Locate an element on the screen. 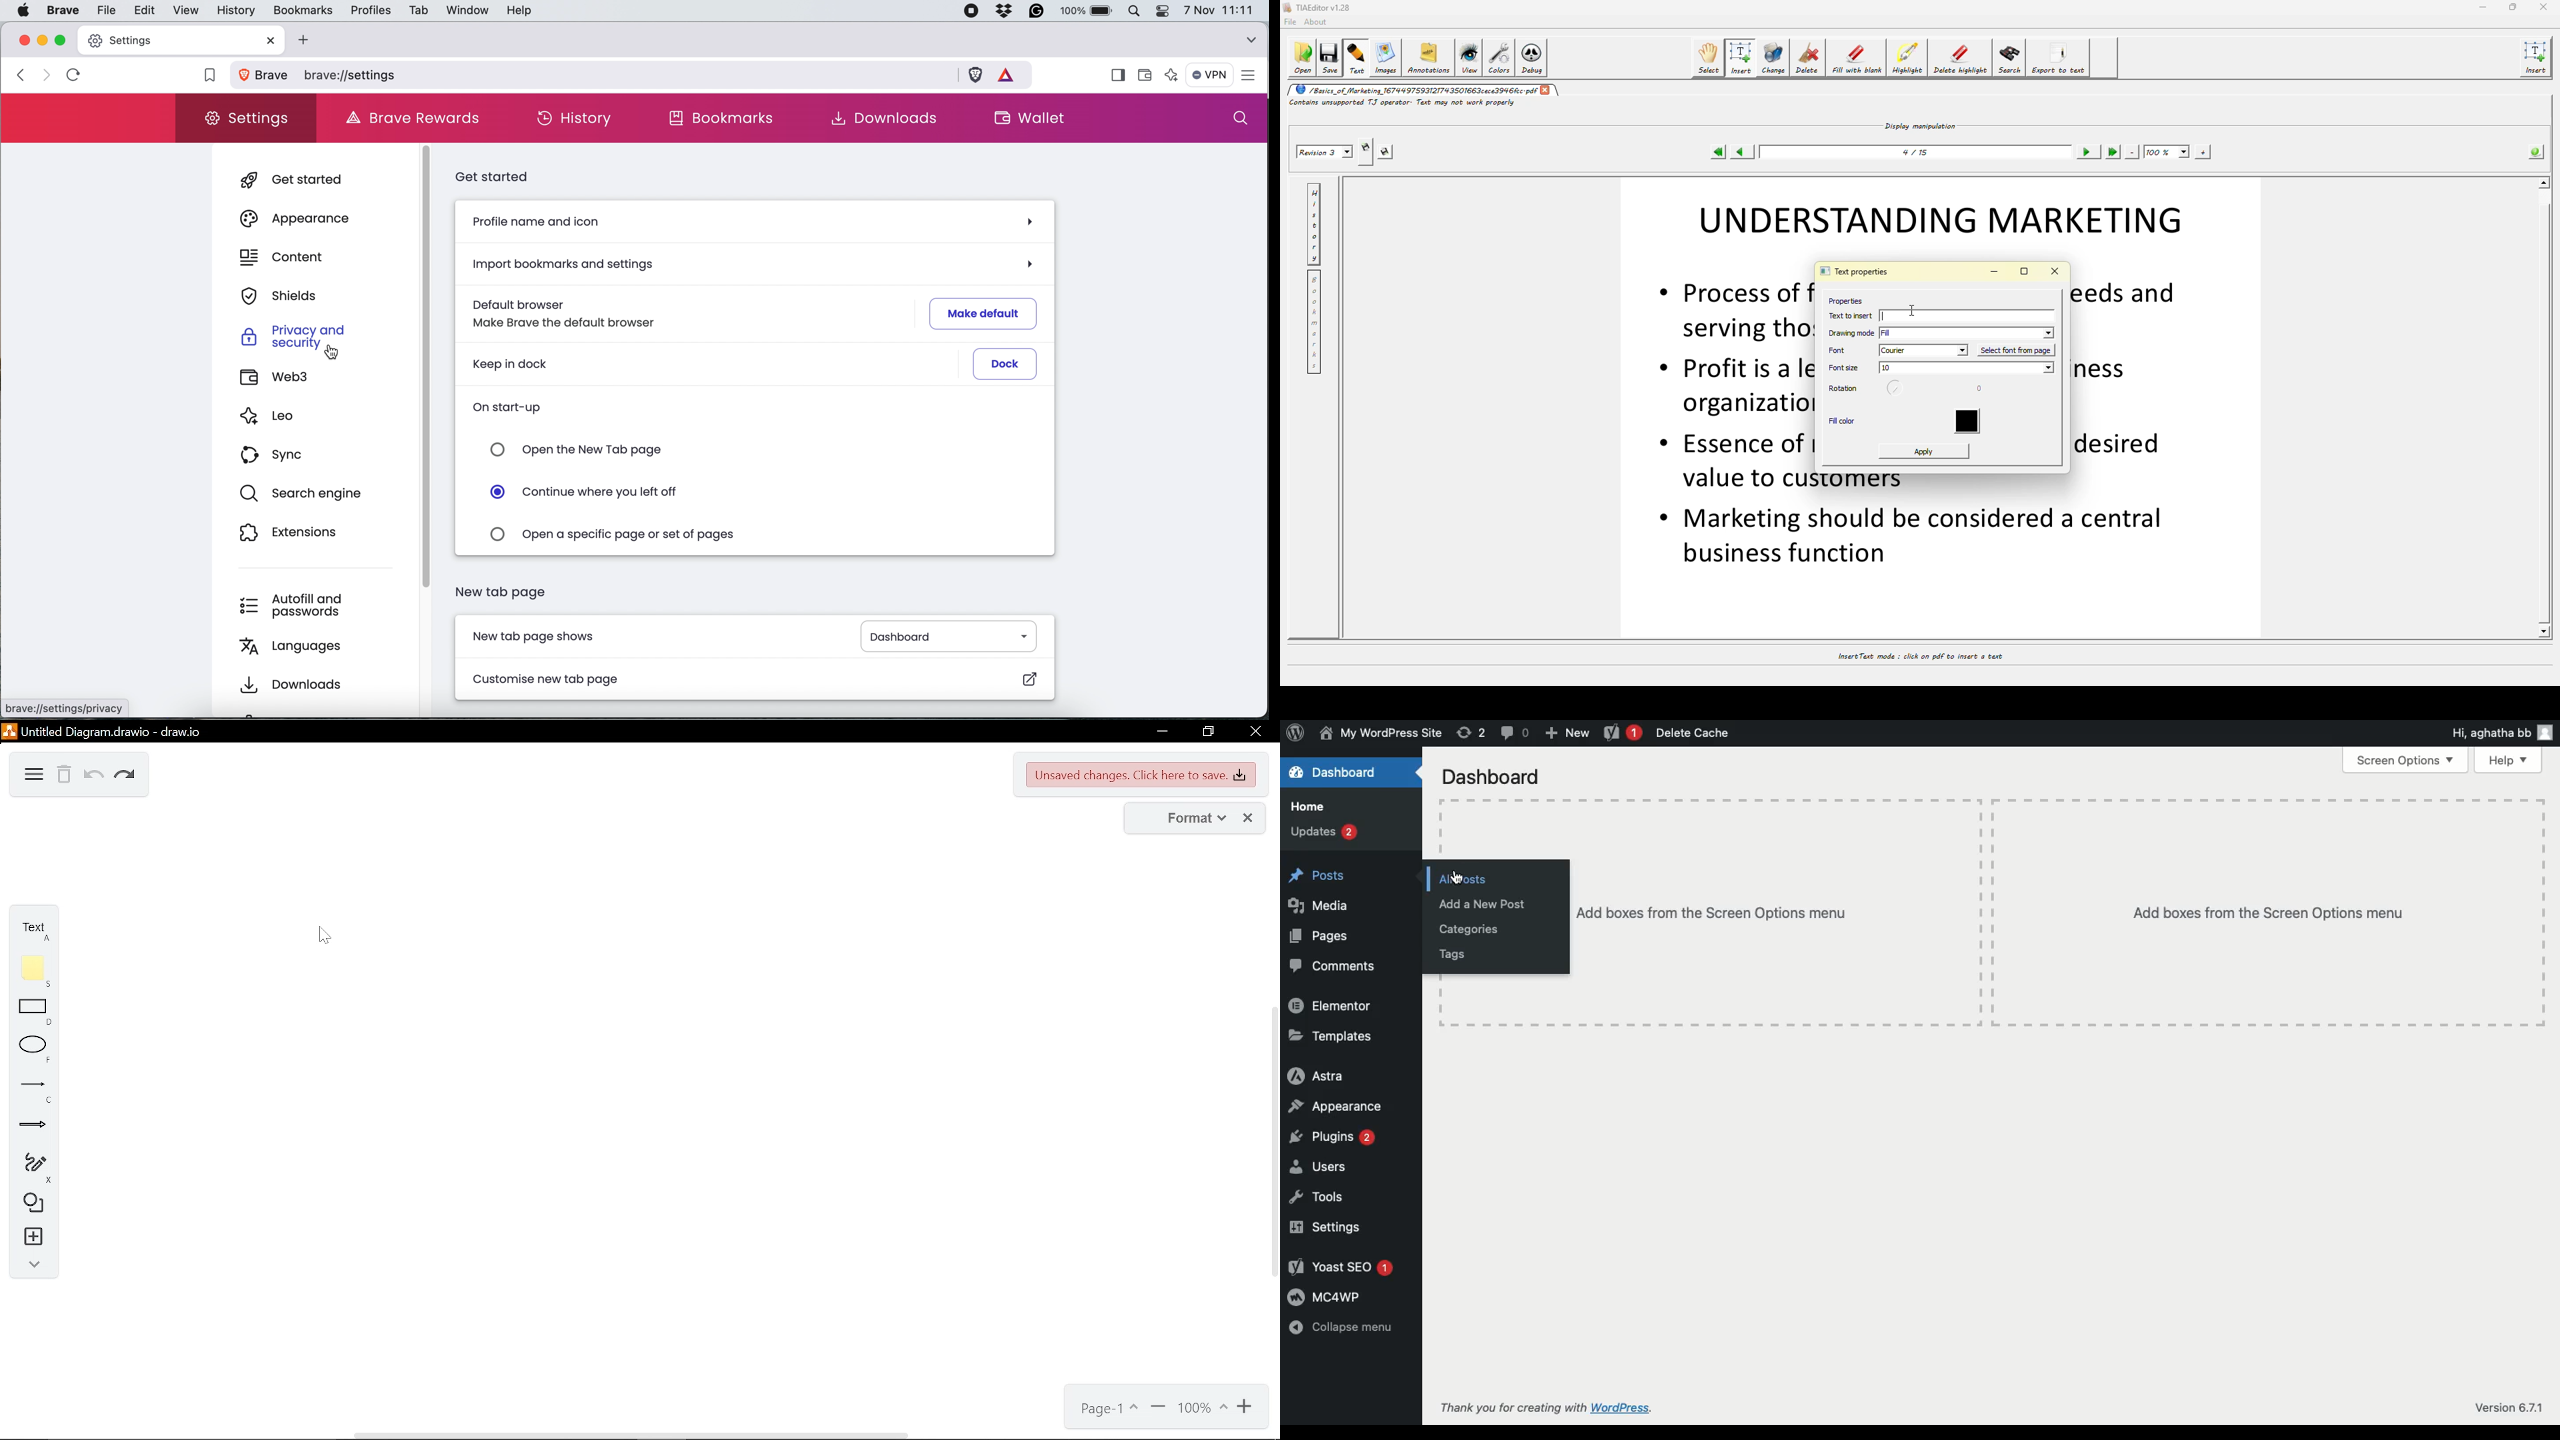  minimize is located at coordinates (1160, 732).